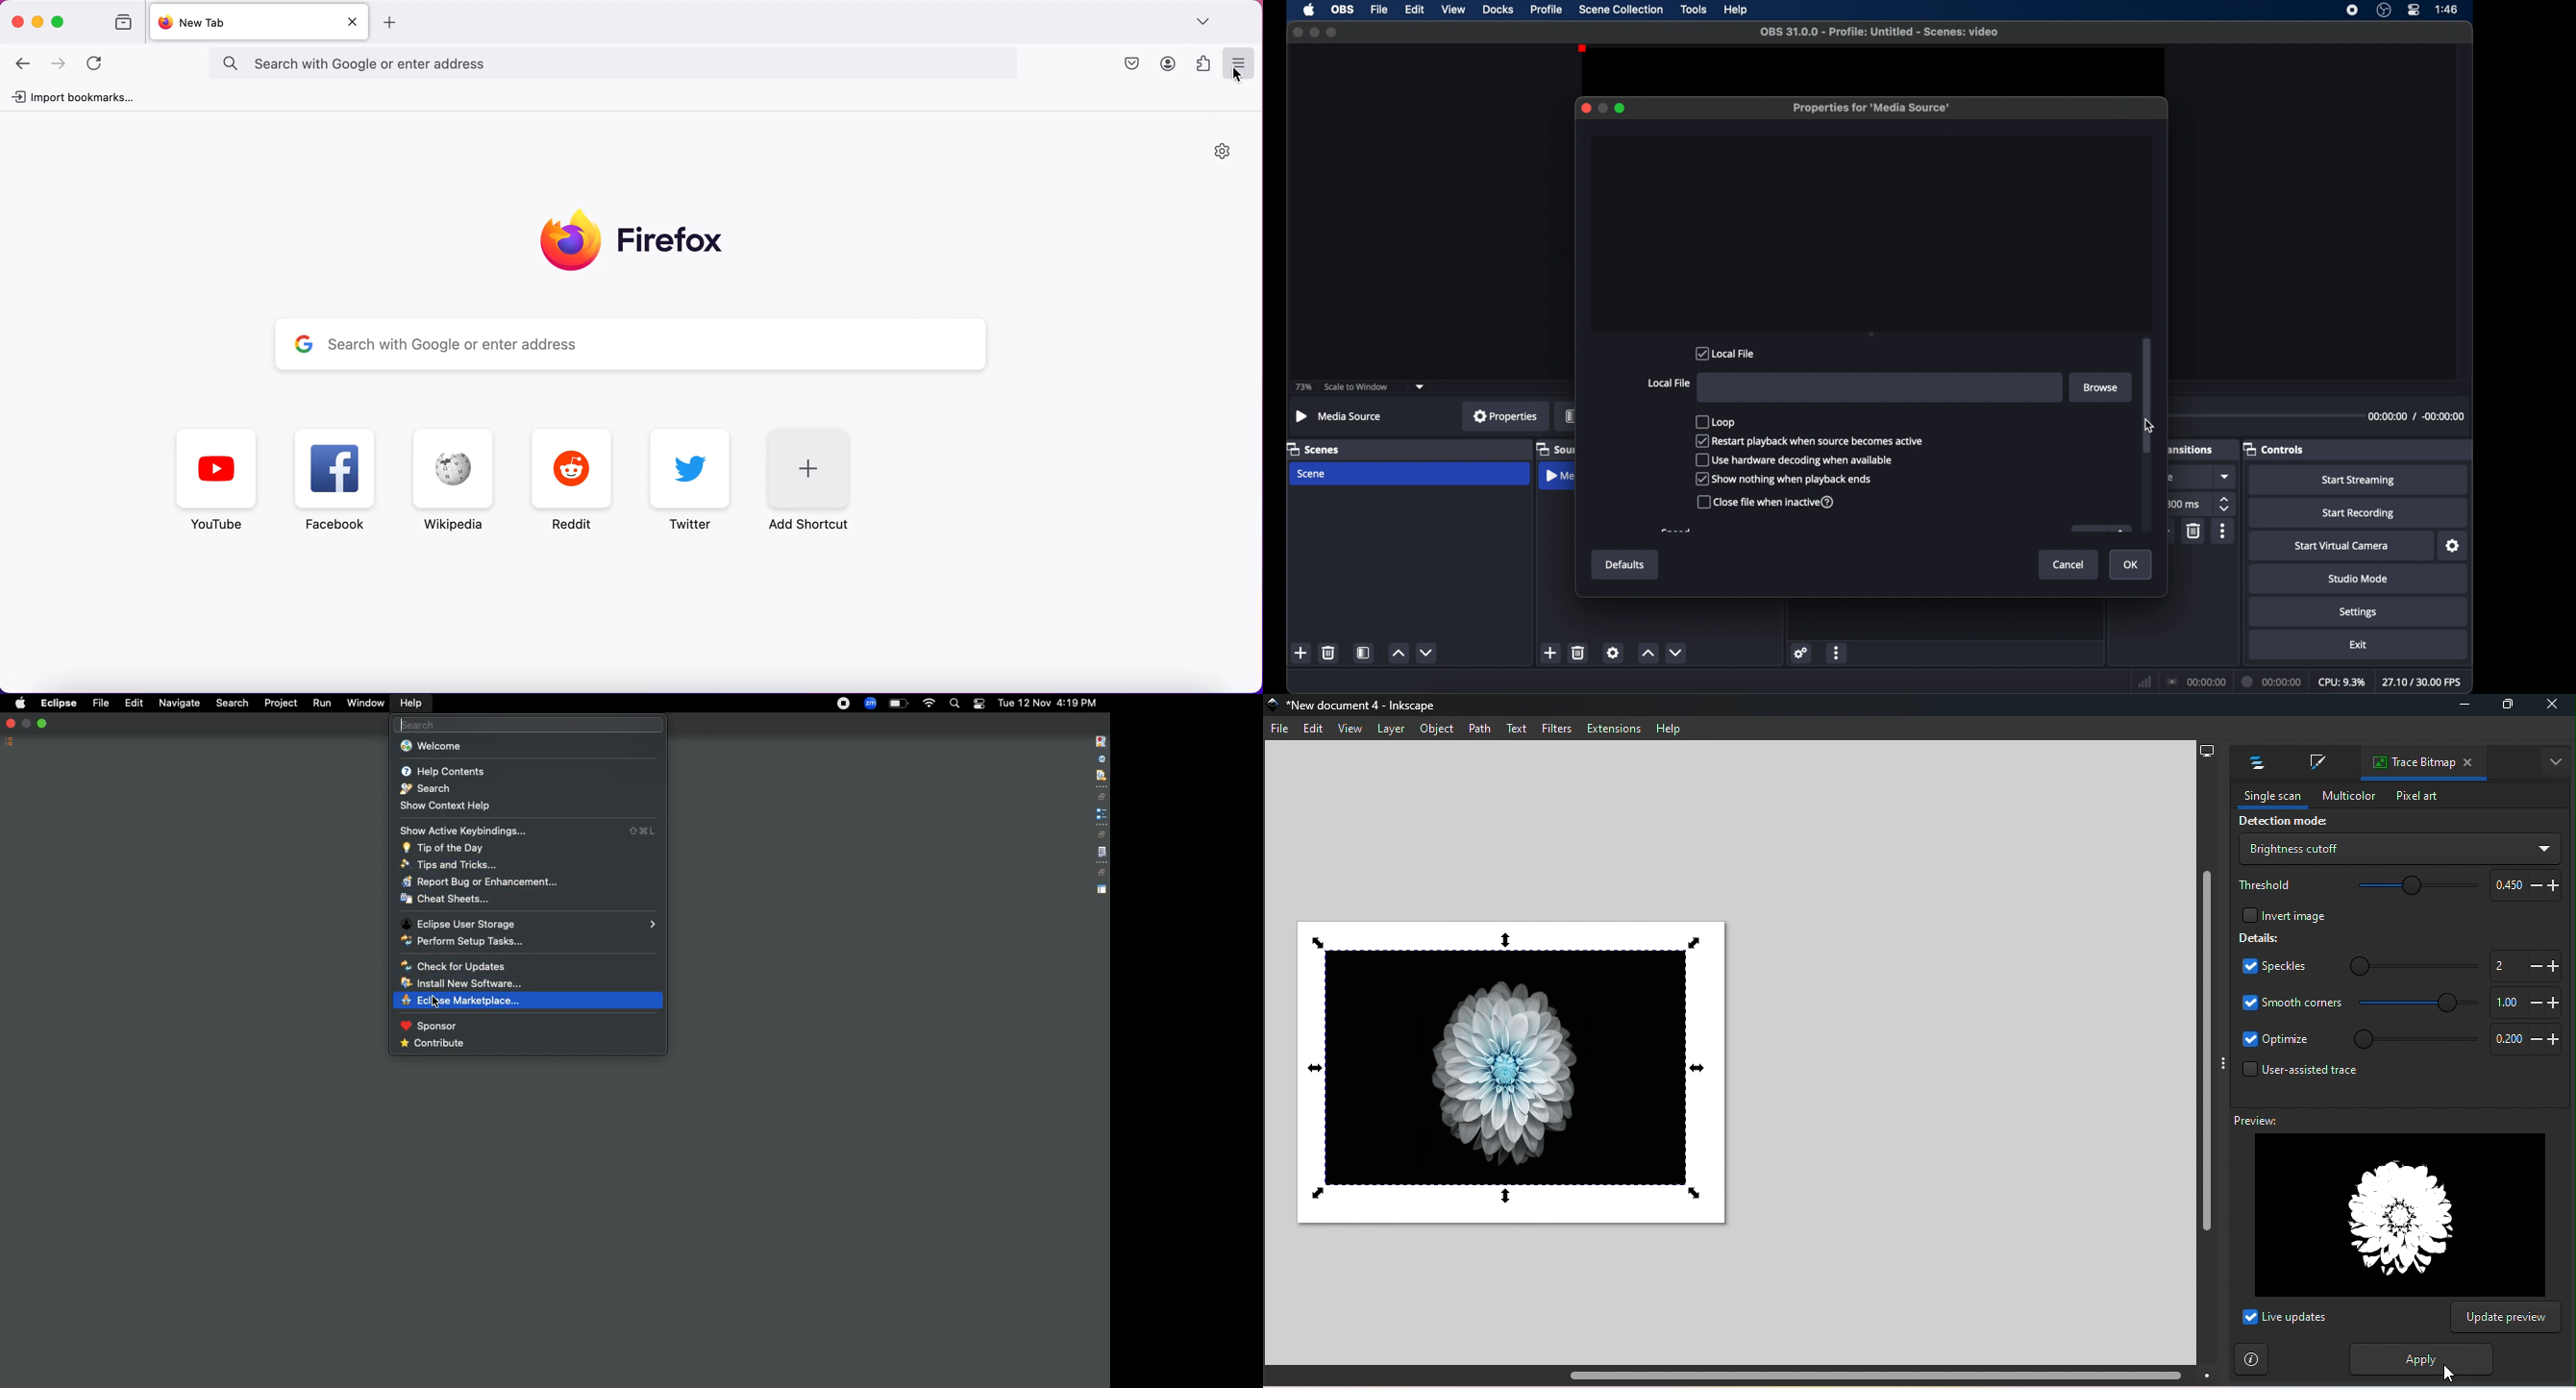 The image size is (2576, 1400). Describe the element at coordinates (1332, 32) in the screenshot. I see `maximize` at that location.